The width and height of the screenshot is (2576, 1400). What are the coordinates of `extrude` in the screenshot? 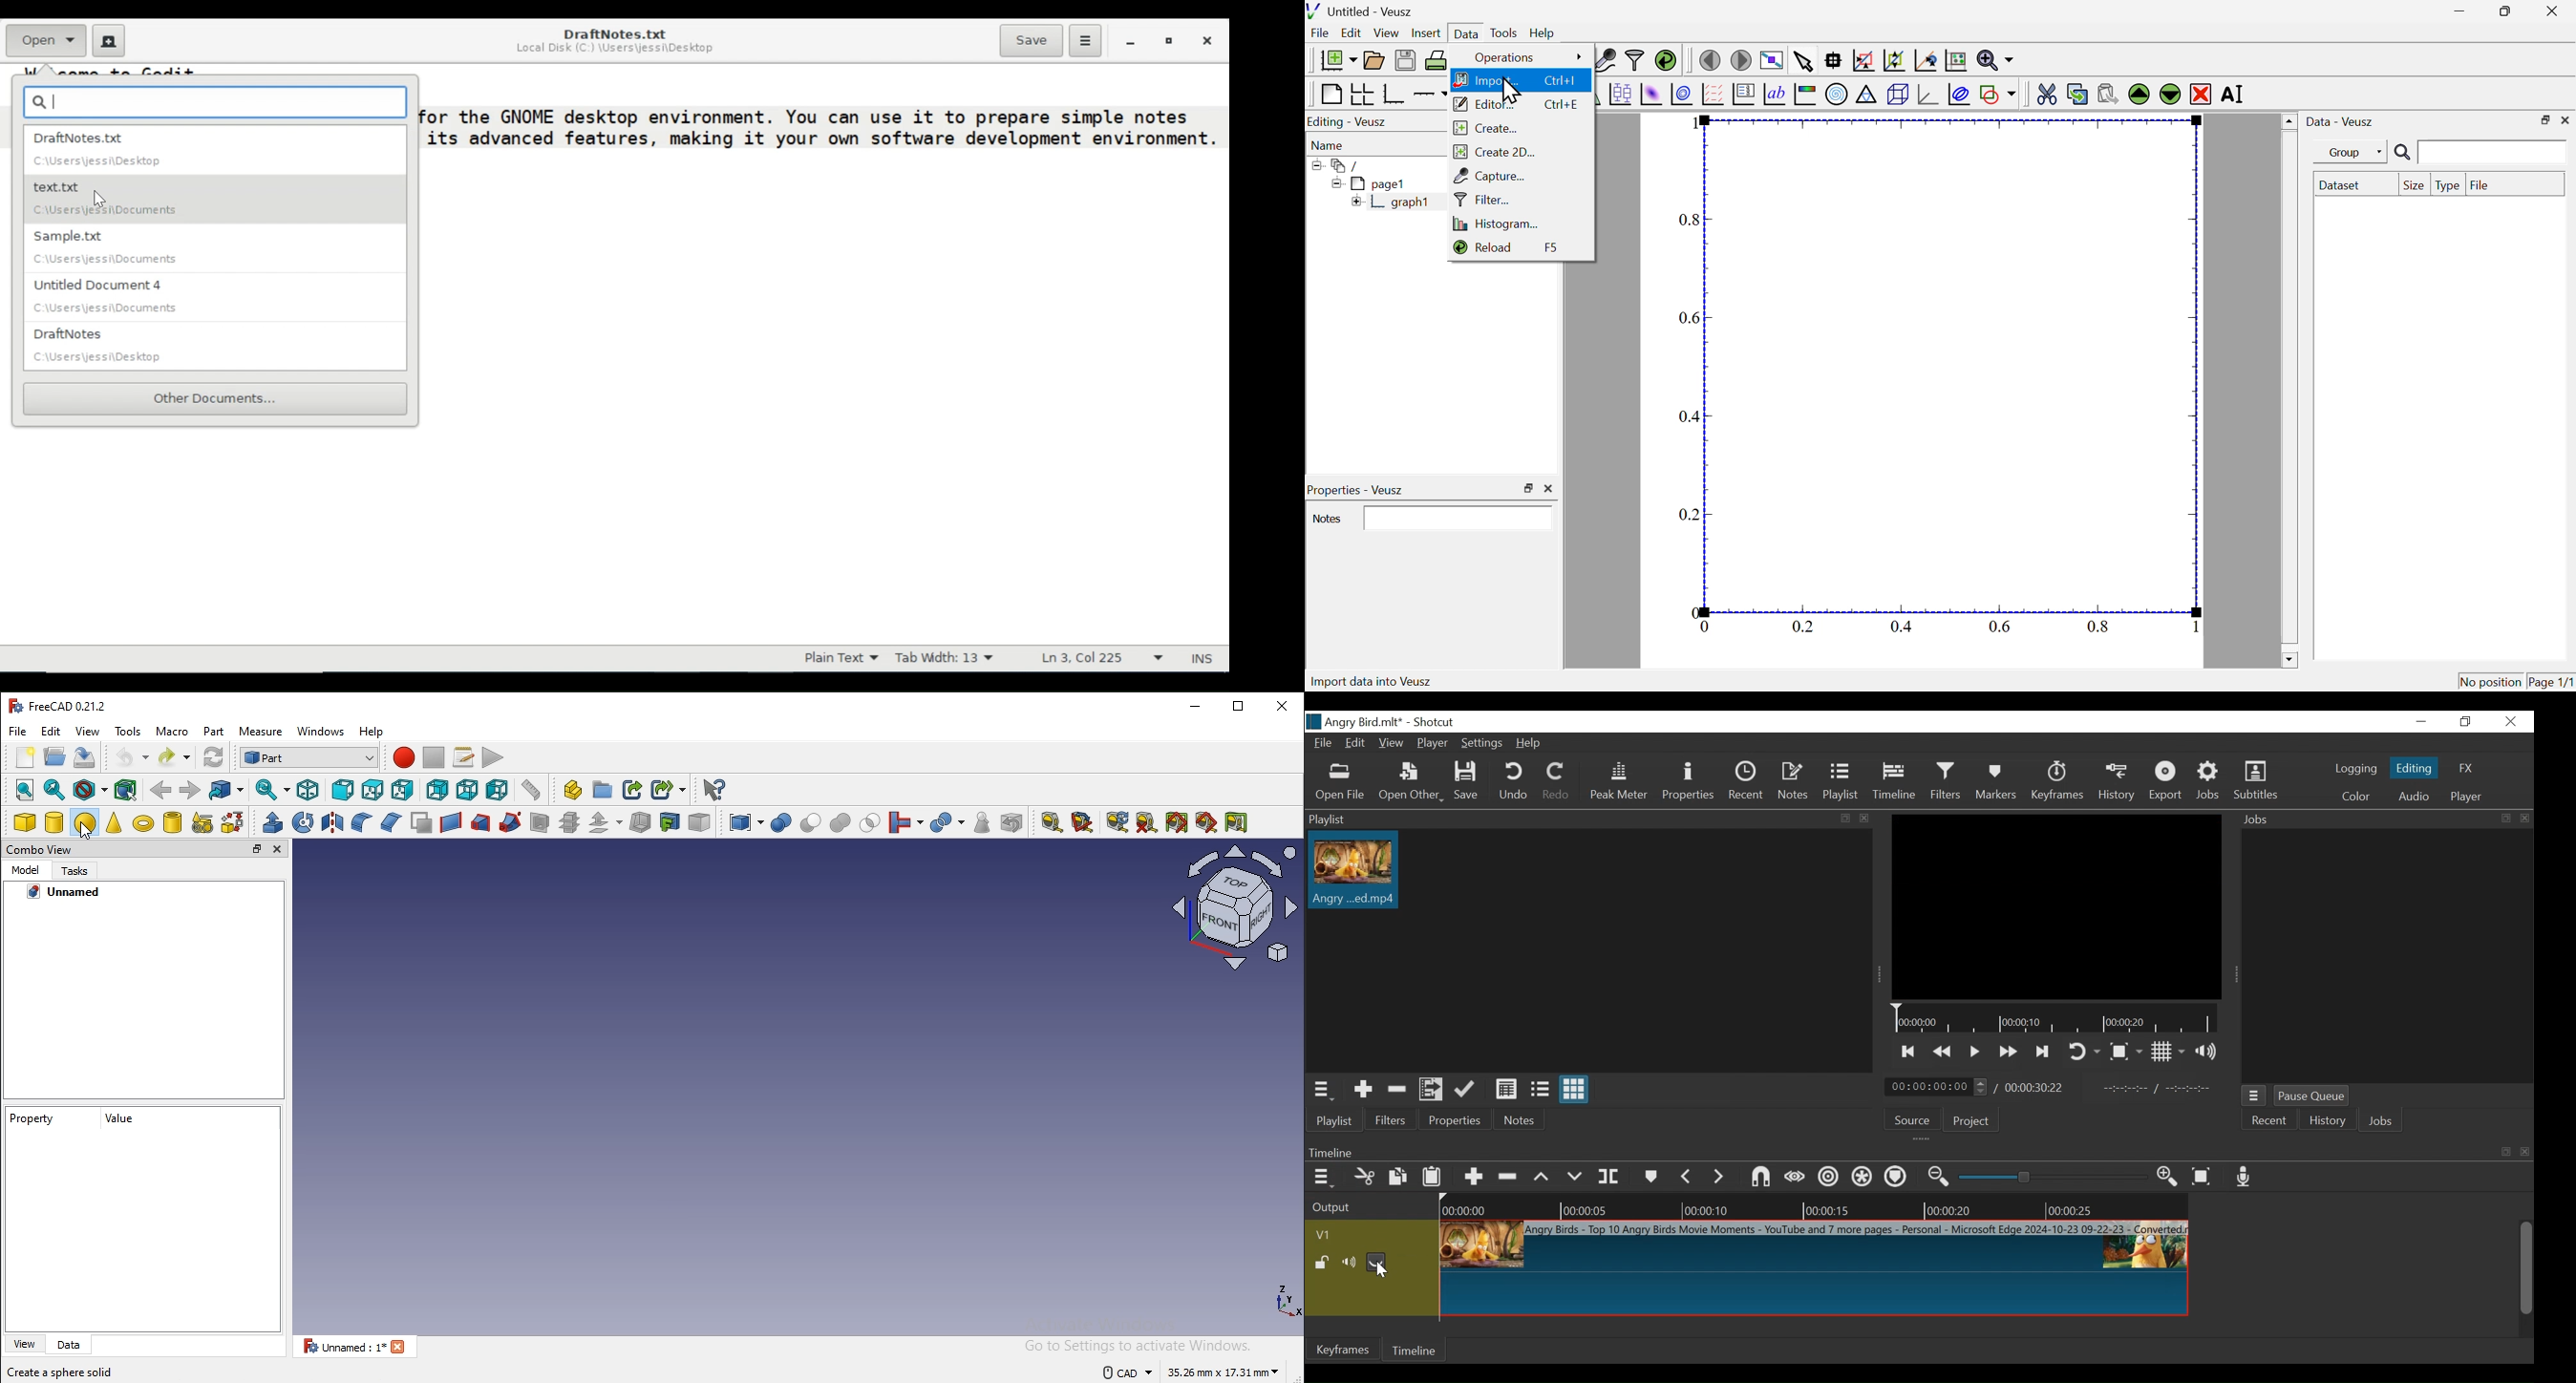 It's located at (273, 821).